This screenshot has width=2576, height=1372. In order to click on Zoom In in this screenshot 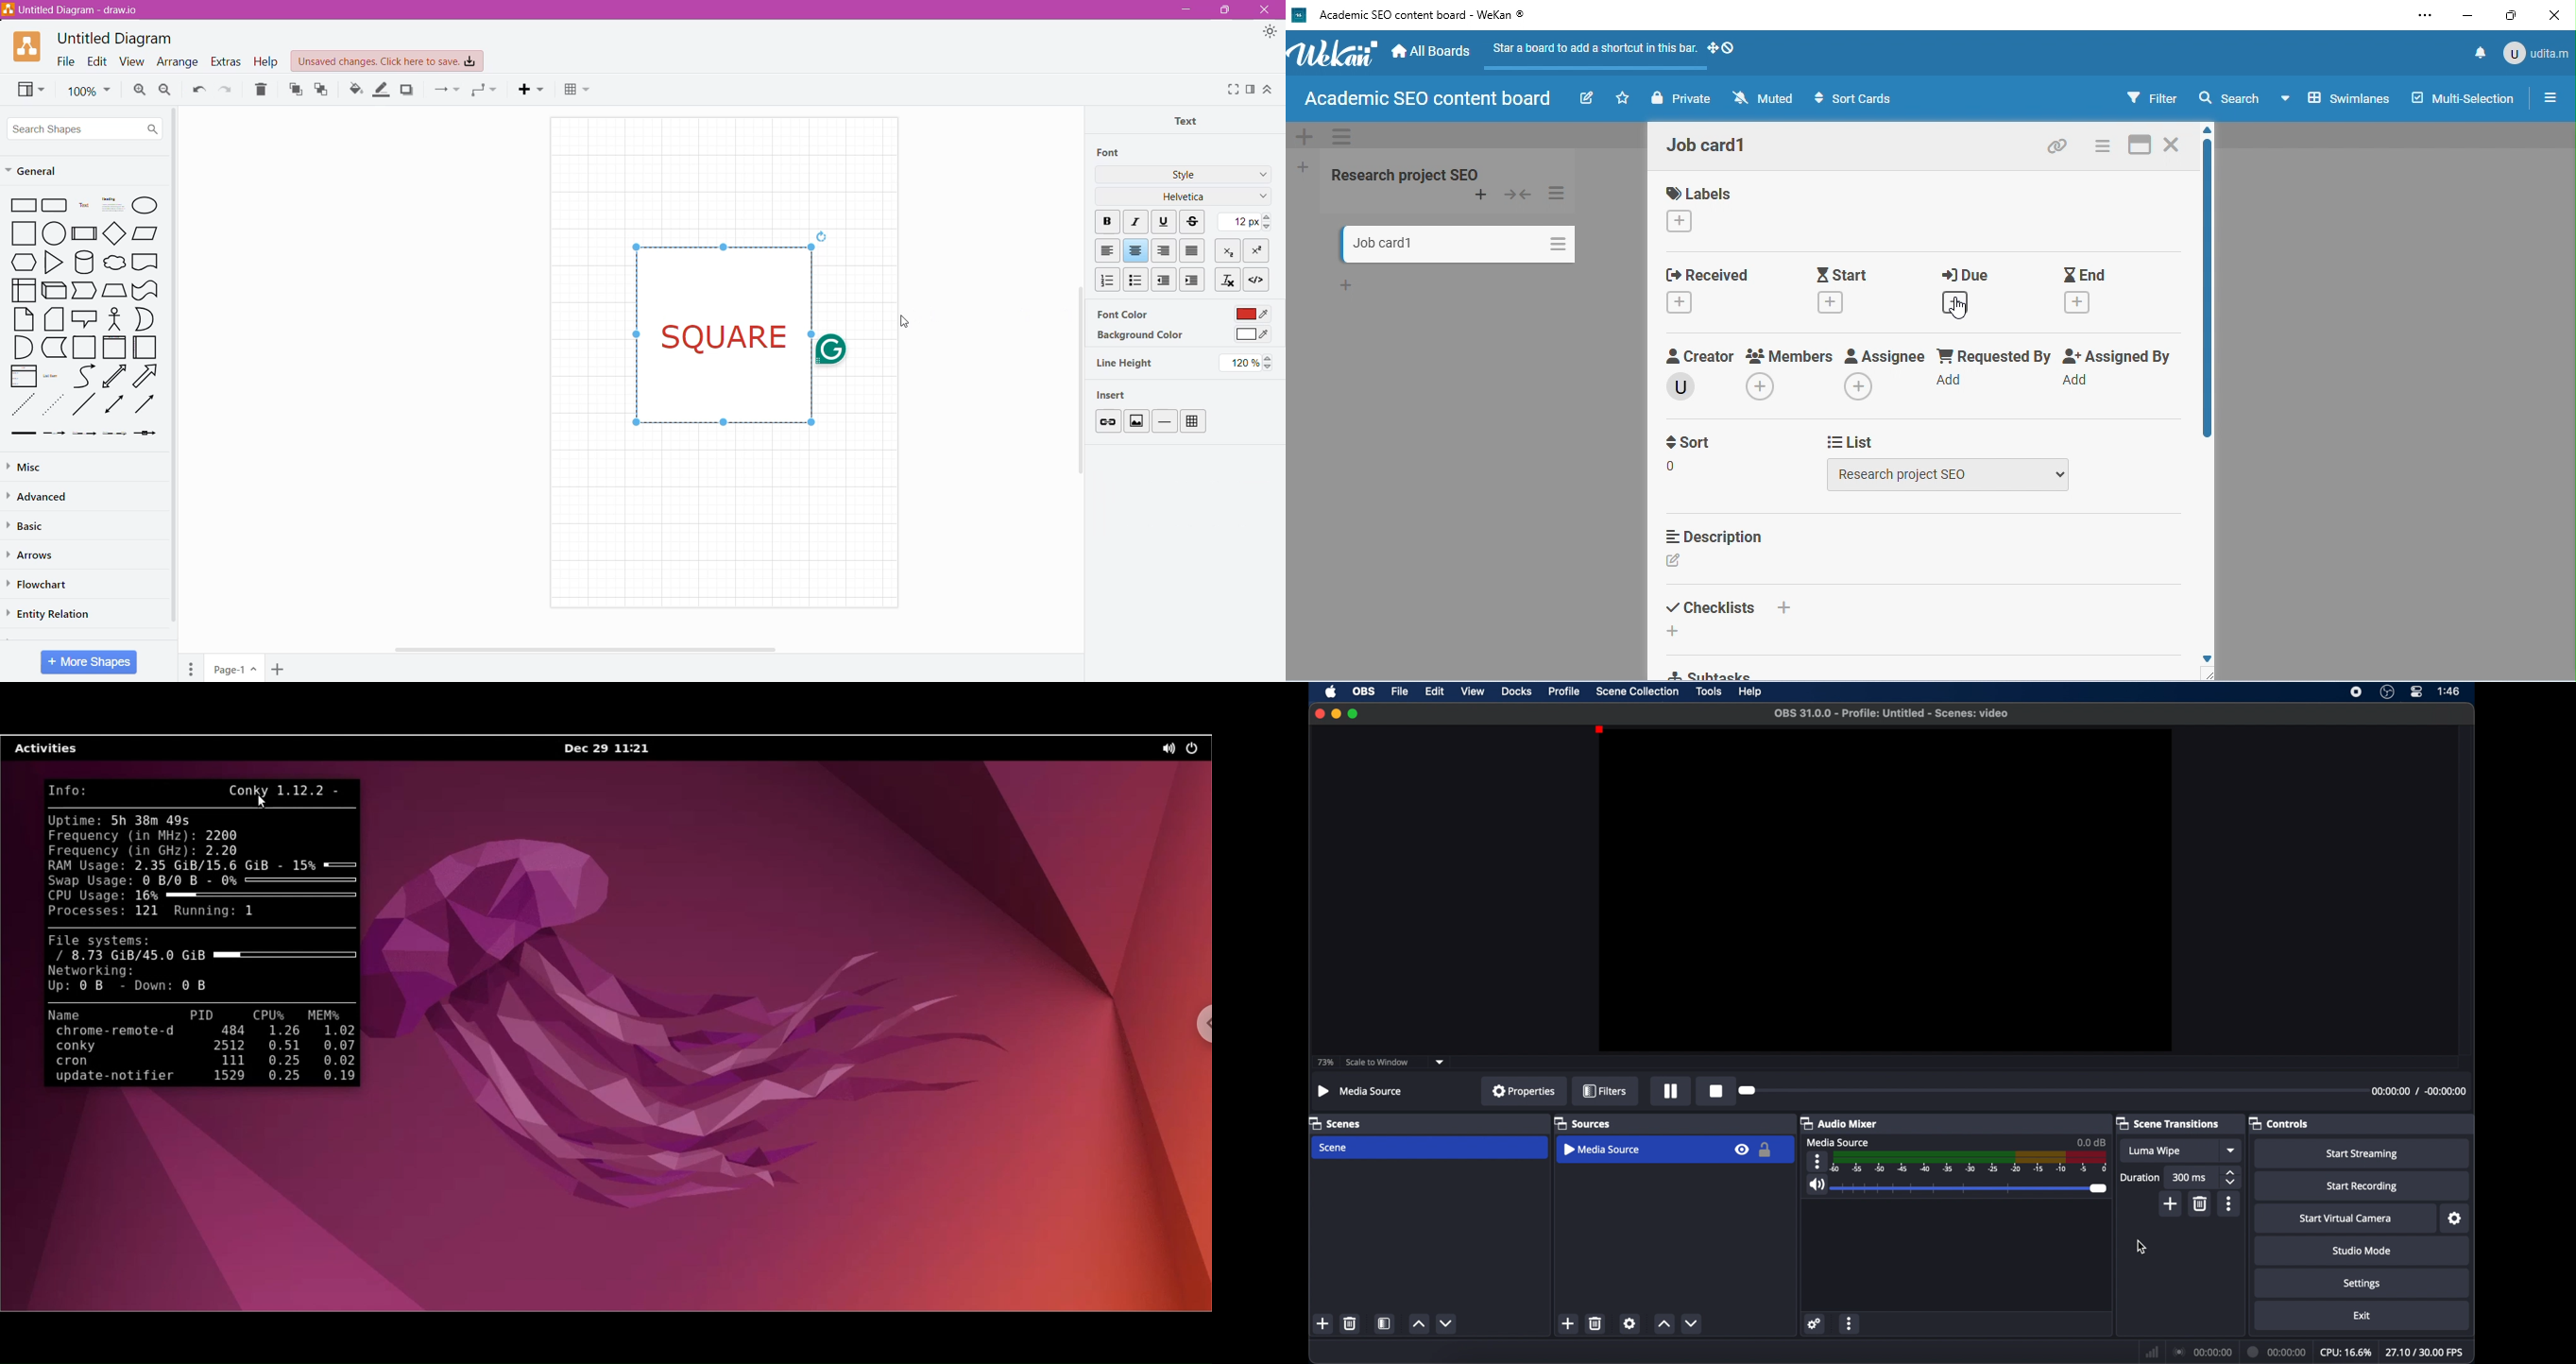, I will do `click(139, 88)`.